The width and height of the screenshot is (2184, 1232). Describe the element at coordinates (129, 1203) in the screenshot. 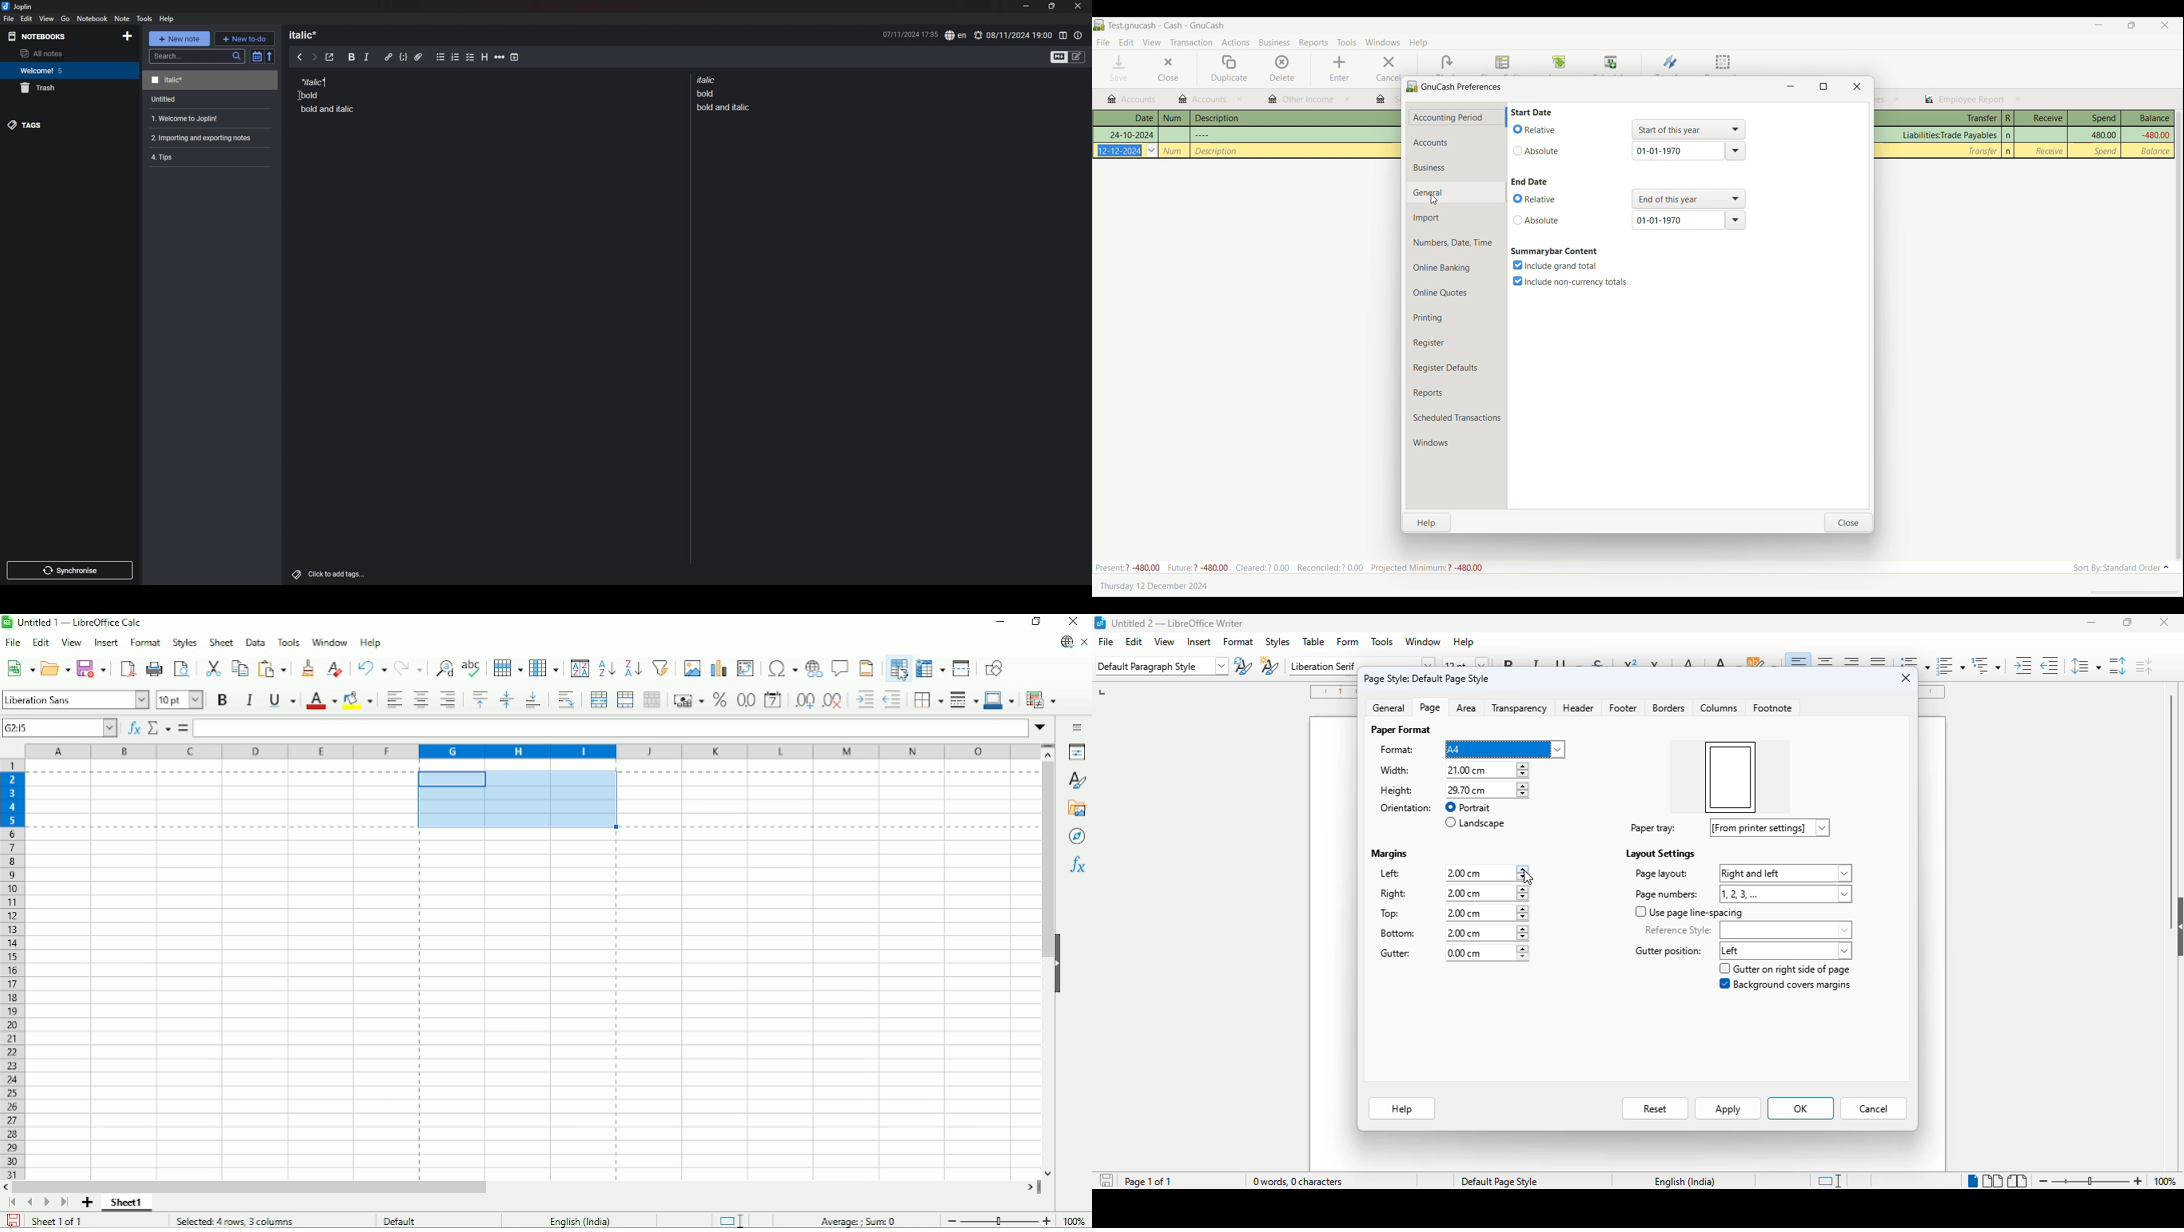

I see `Sheet 1` at that location.